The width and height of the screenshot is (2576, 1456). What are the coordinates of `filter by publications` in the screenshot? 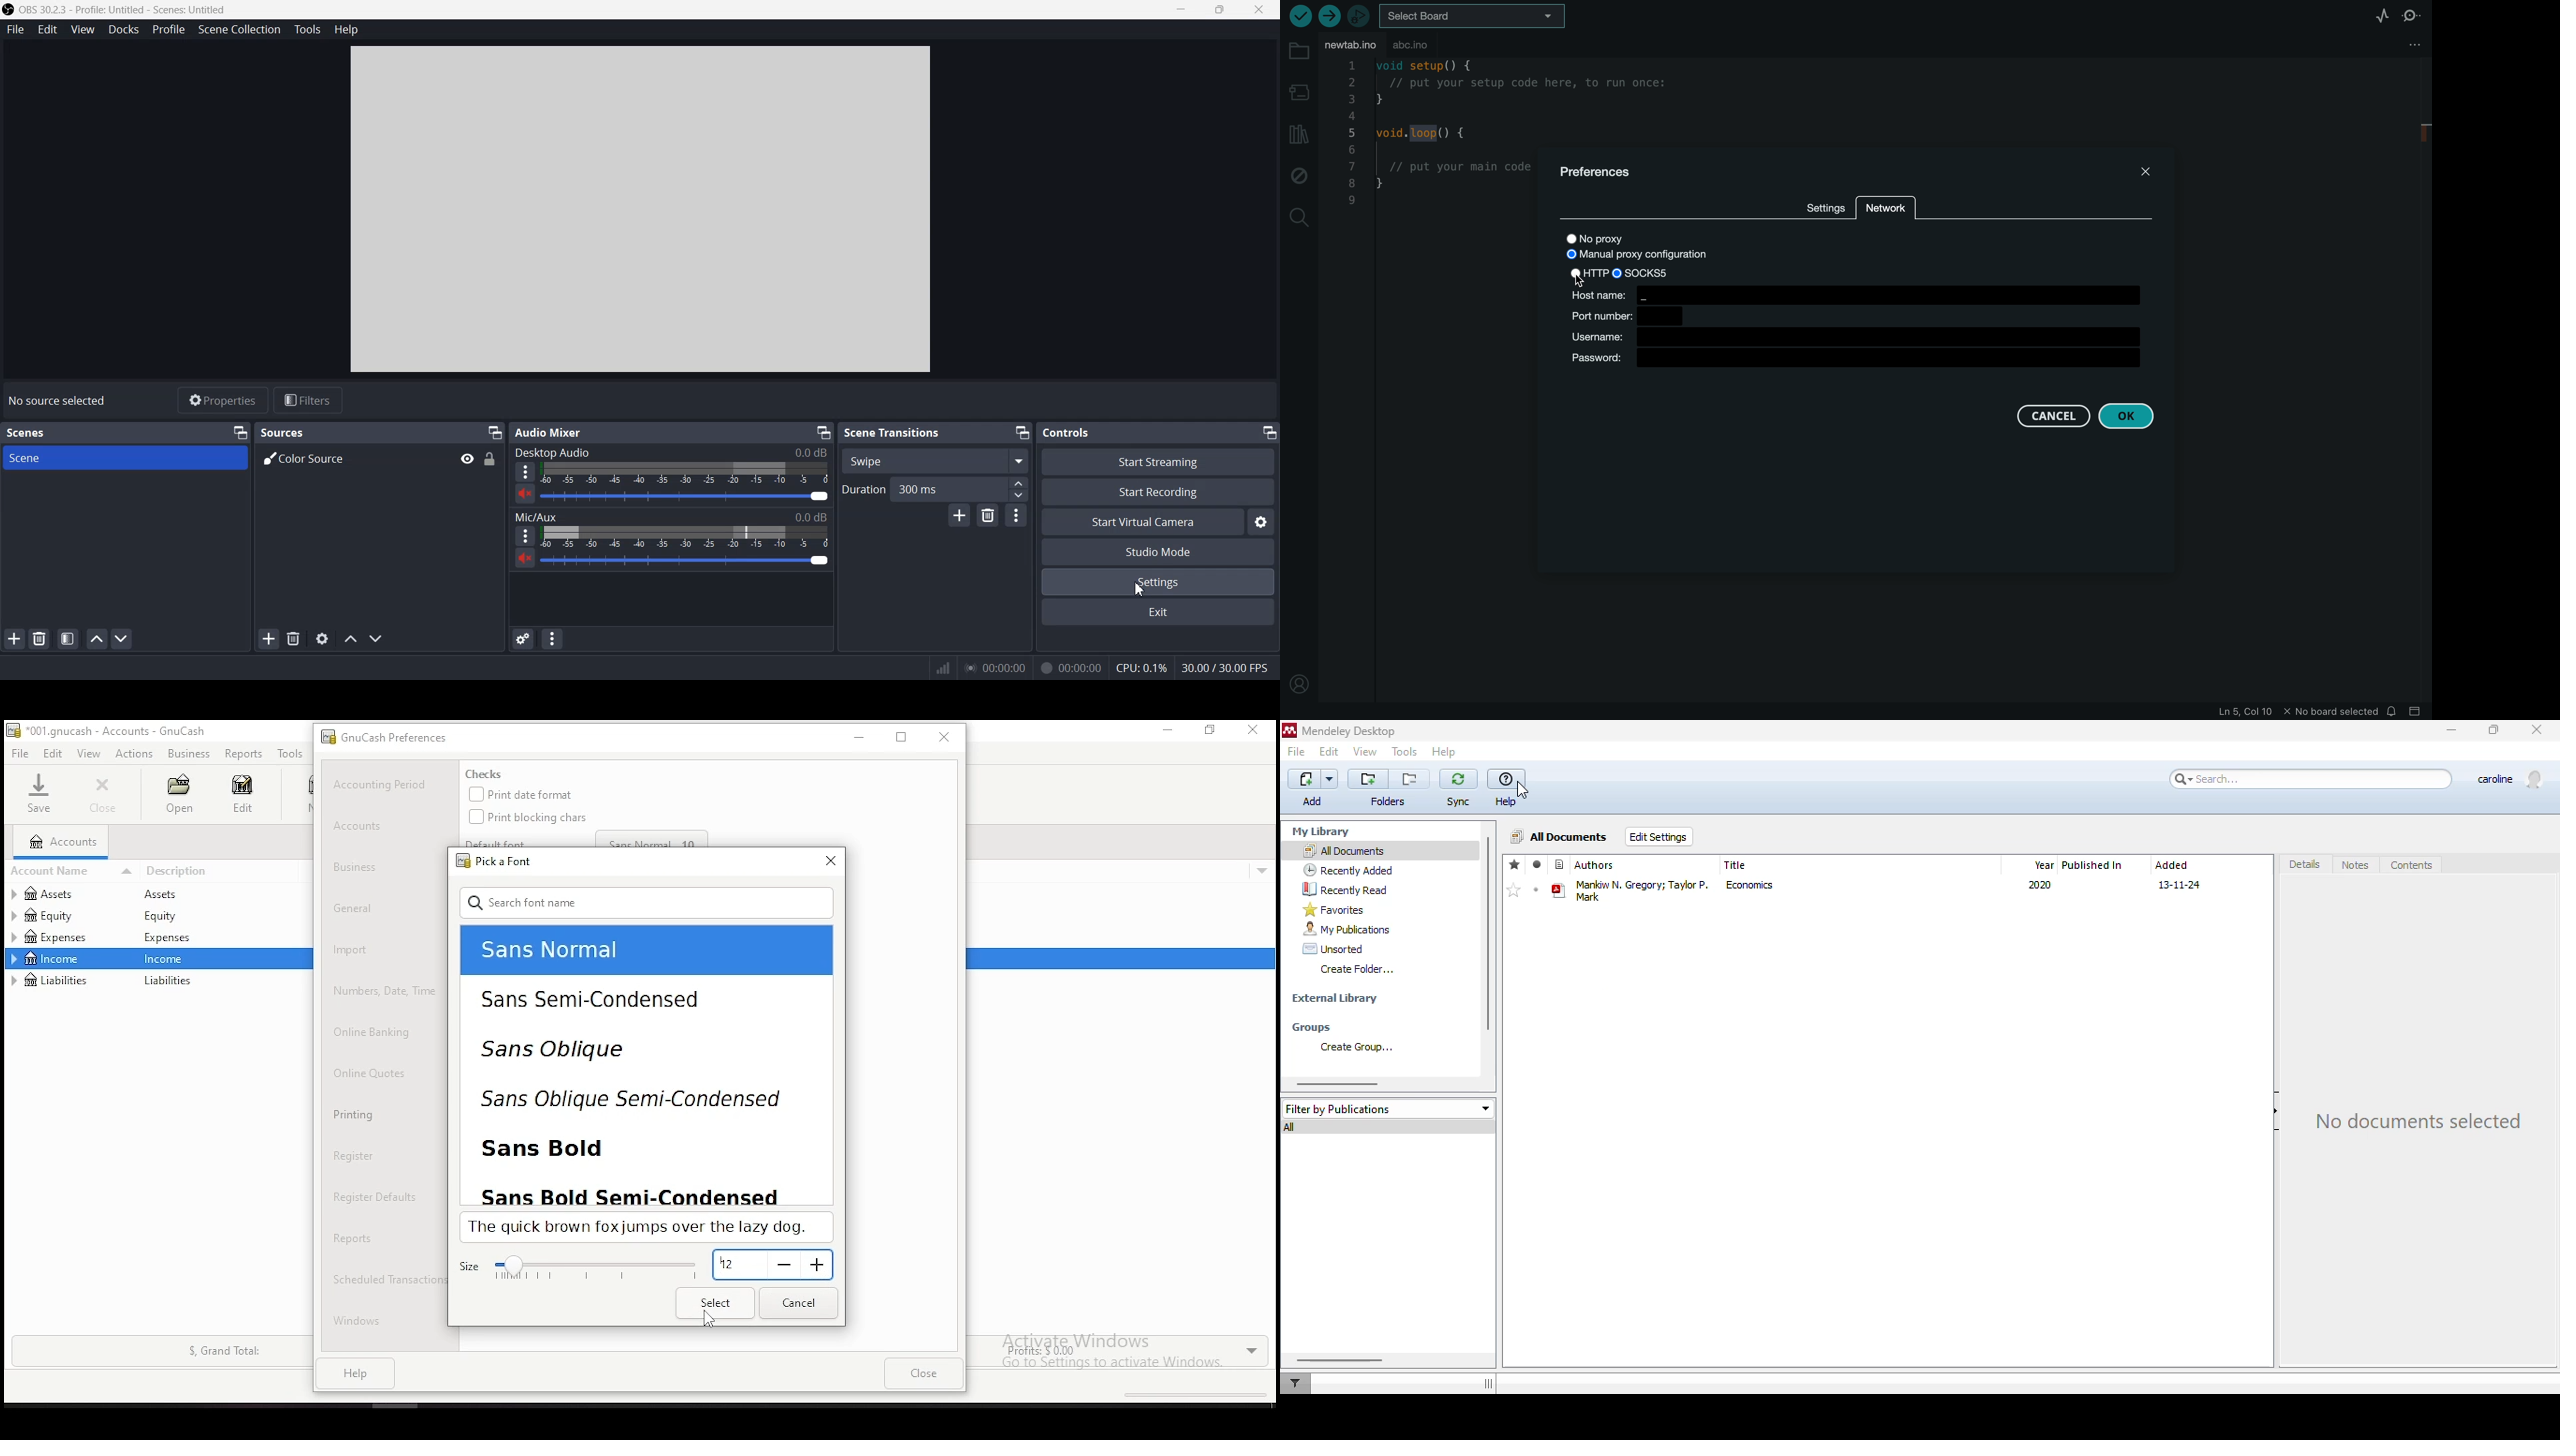 It's located at (1388, 1109).